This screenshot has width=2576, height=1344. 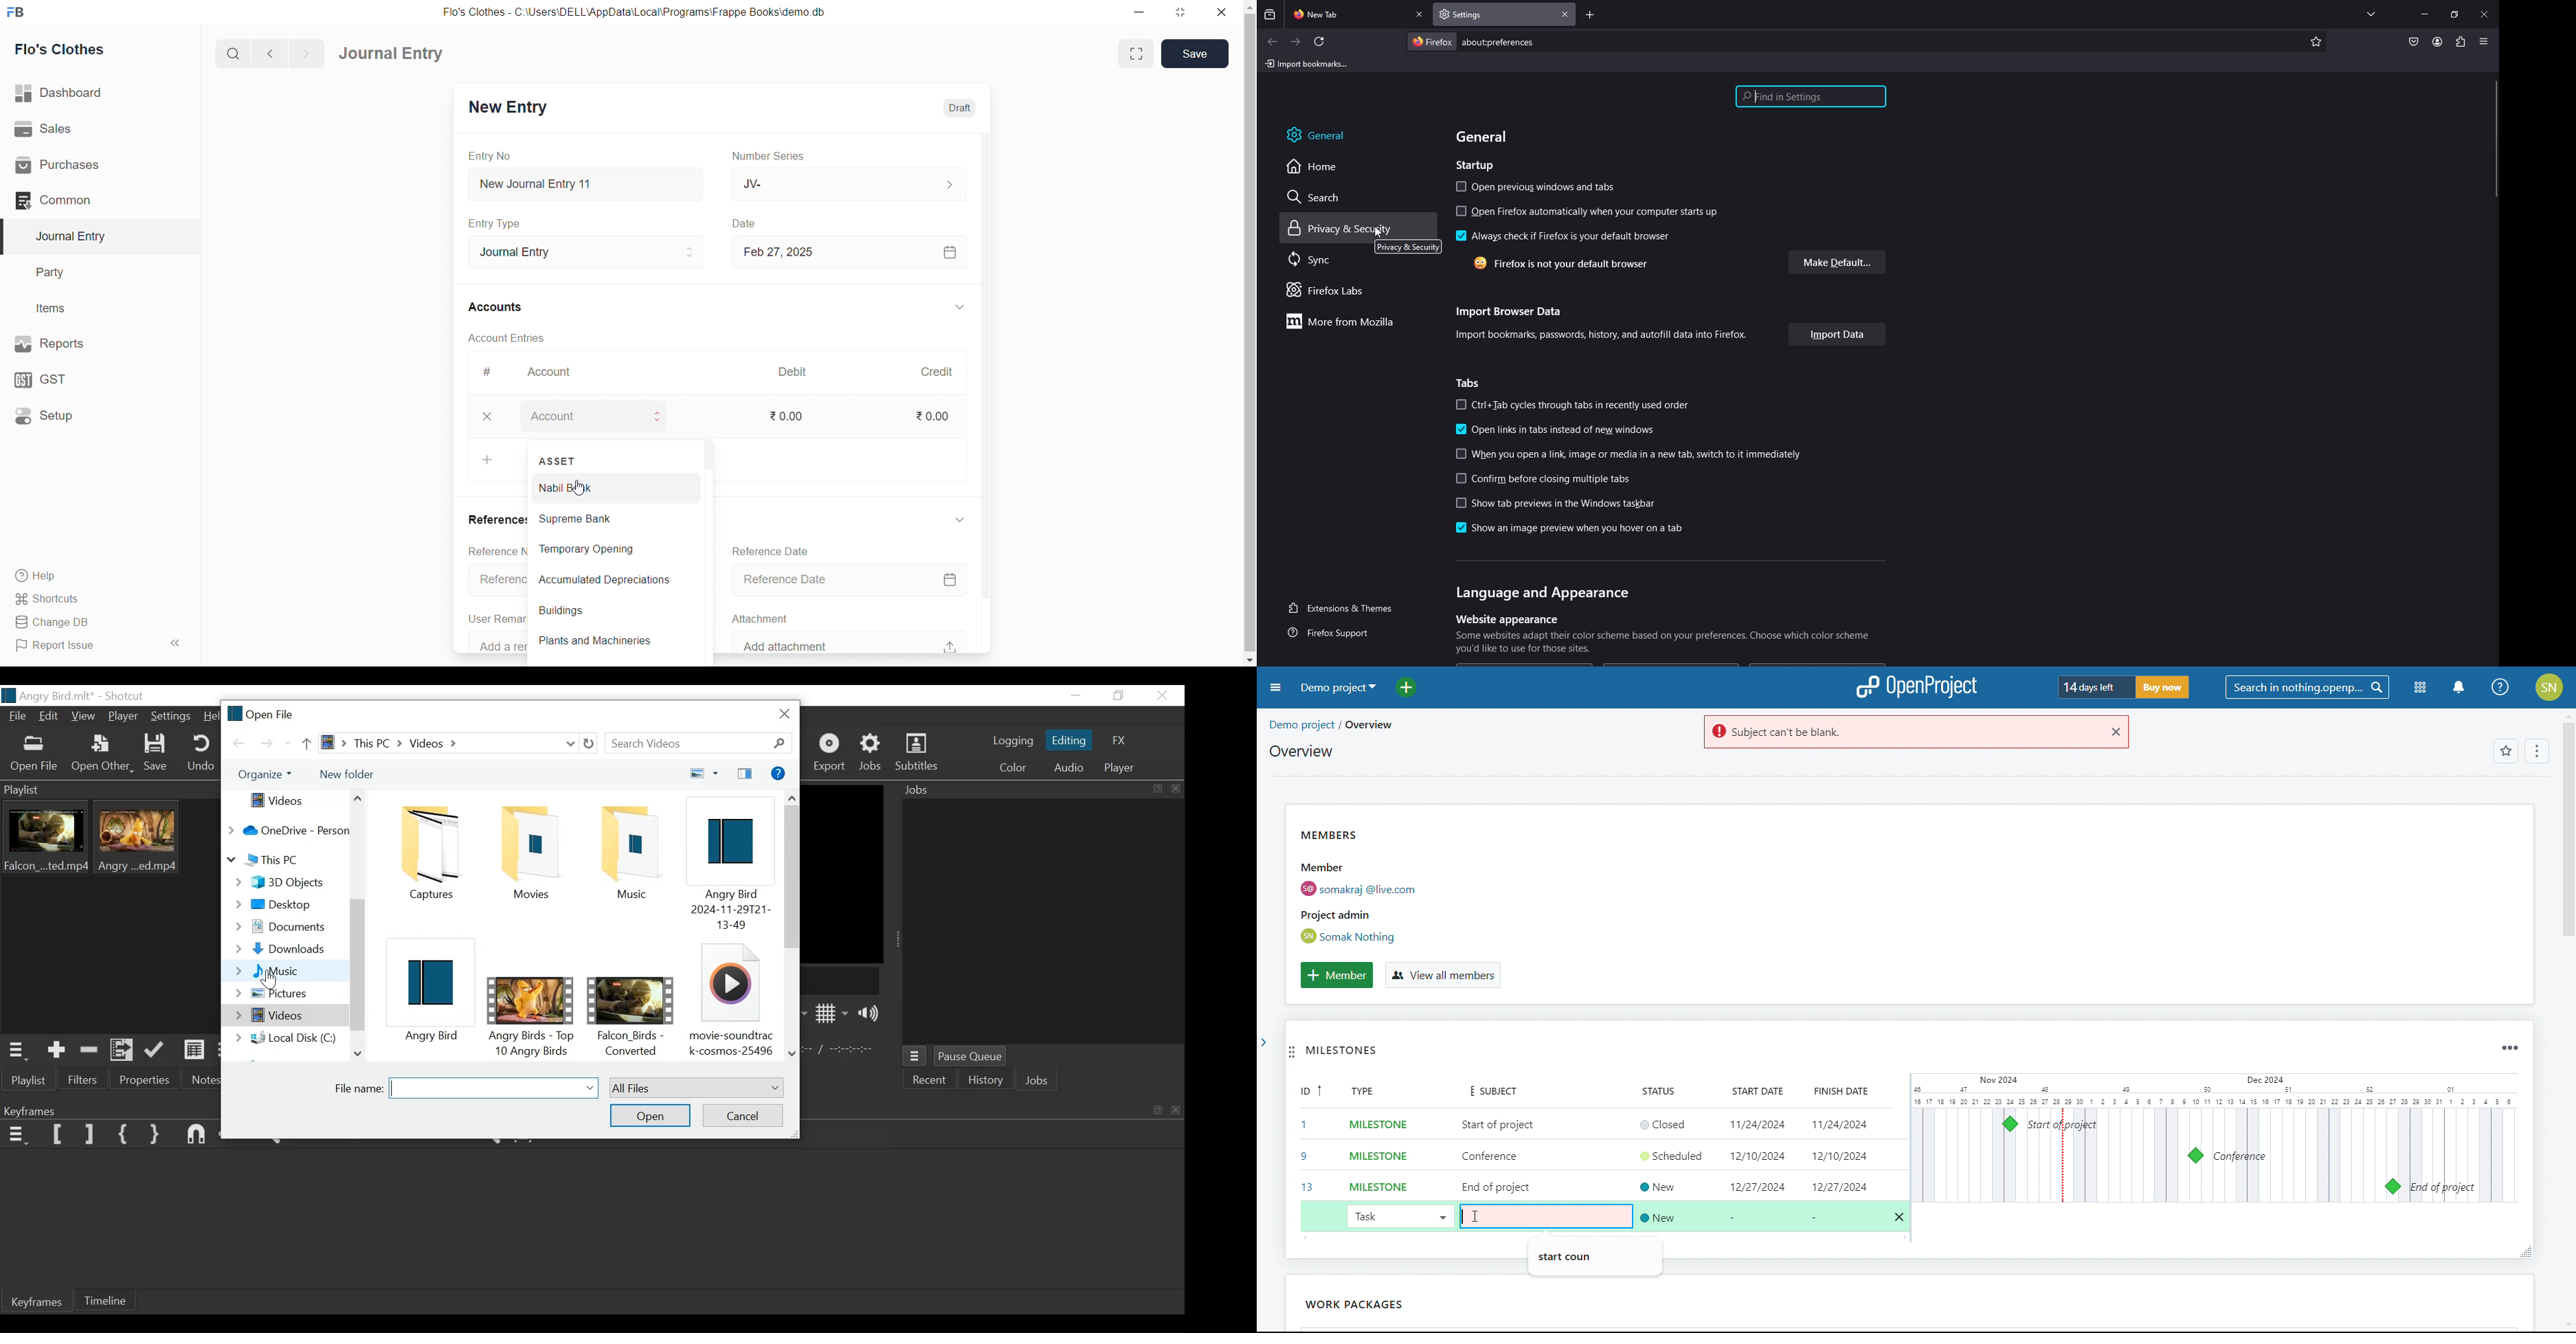 What do you see at coordinates (500, 577) in the screenshot?
I see `Reference Number` at bounding box center [500, 577].